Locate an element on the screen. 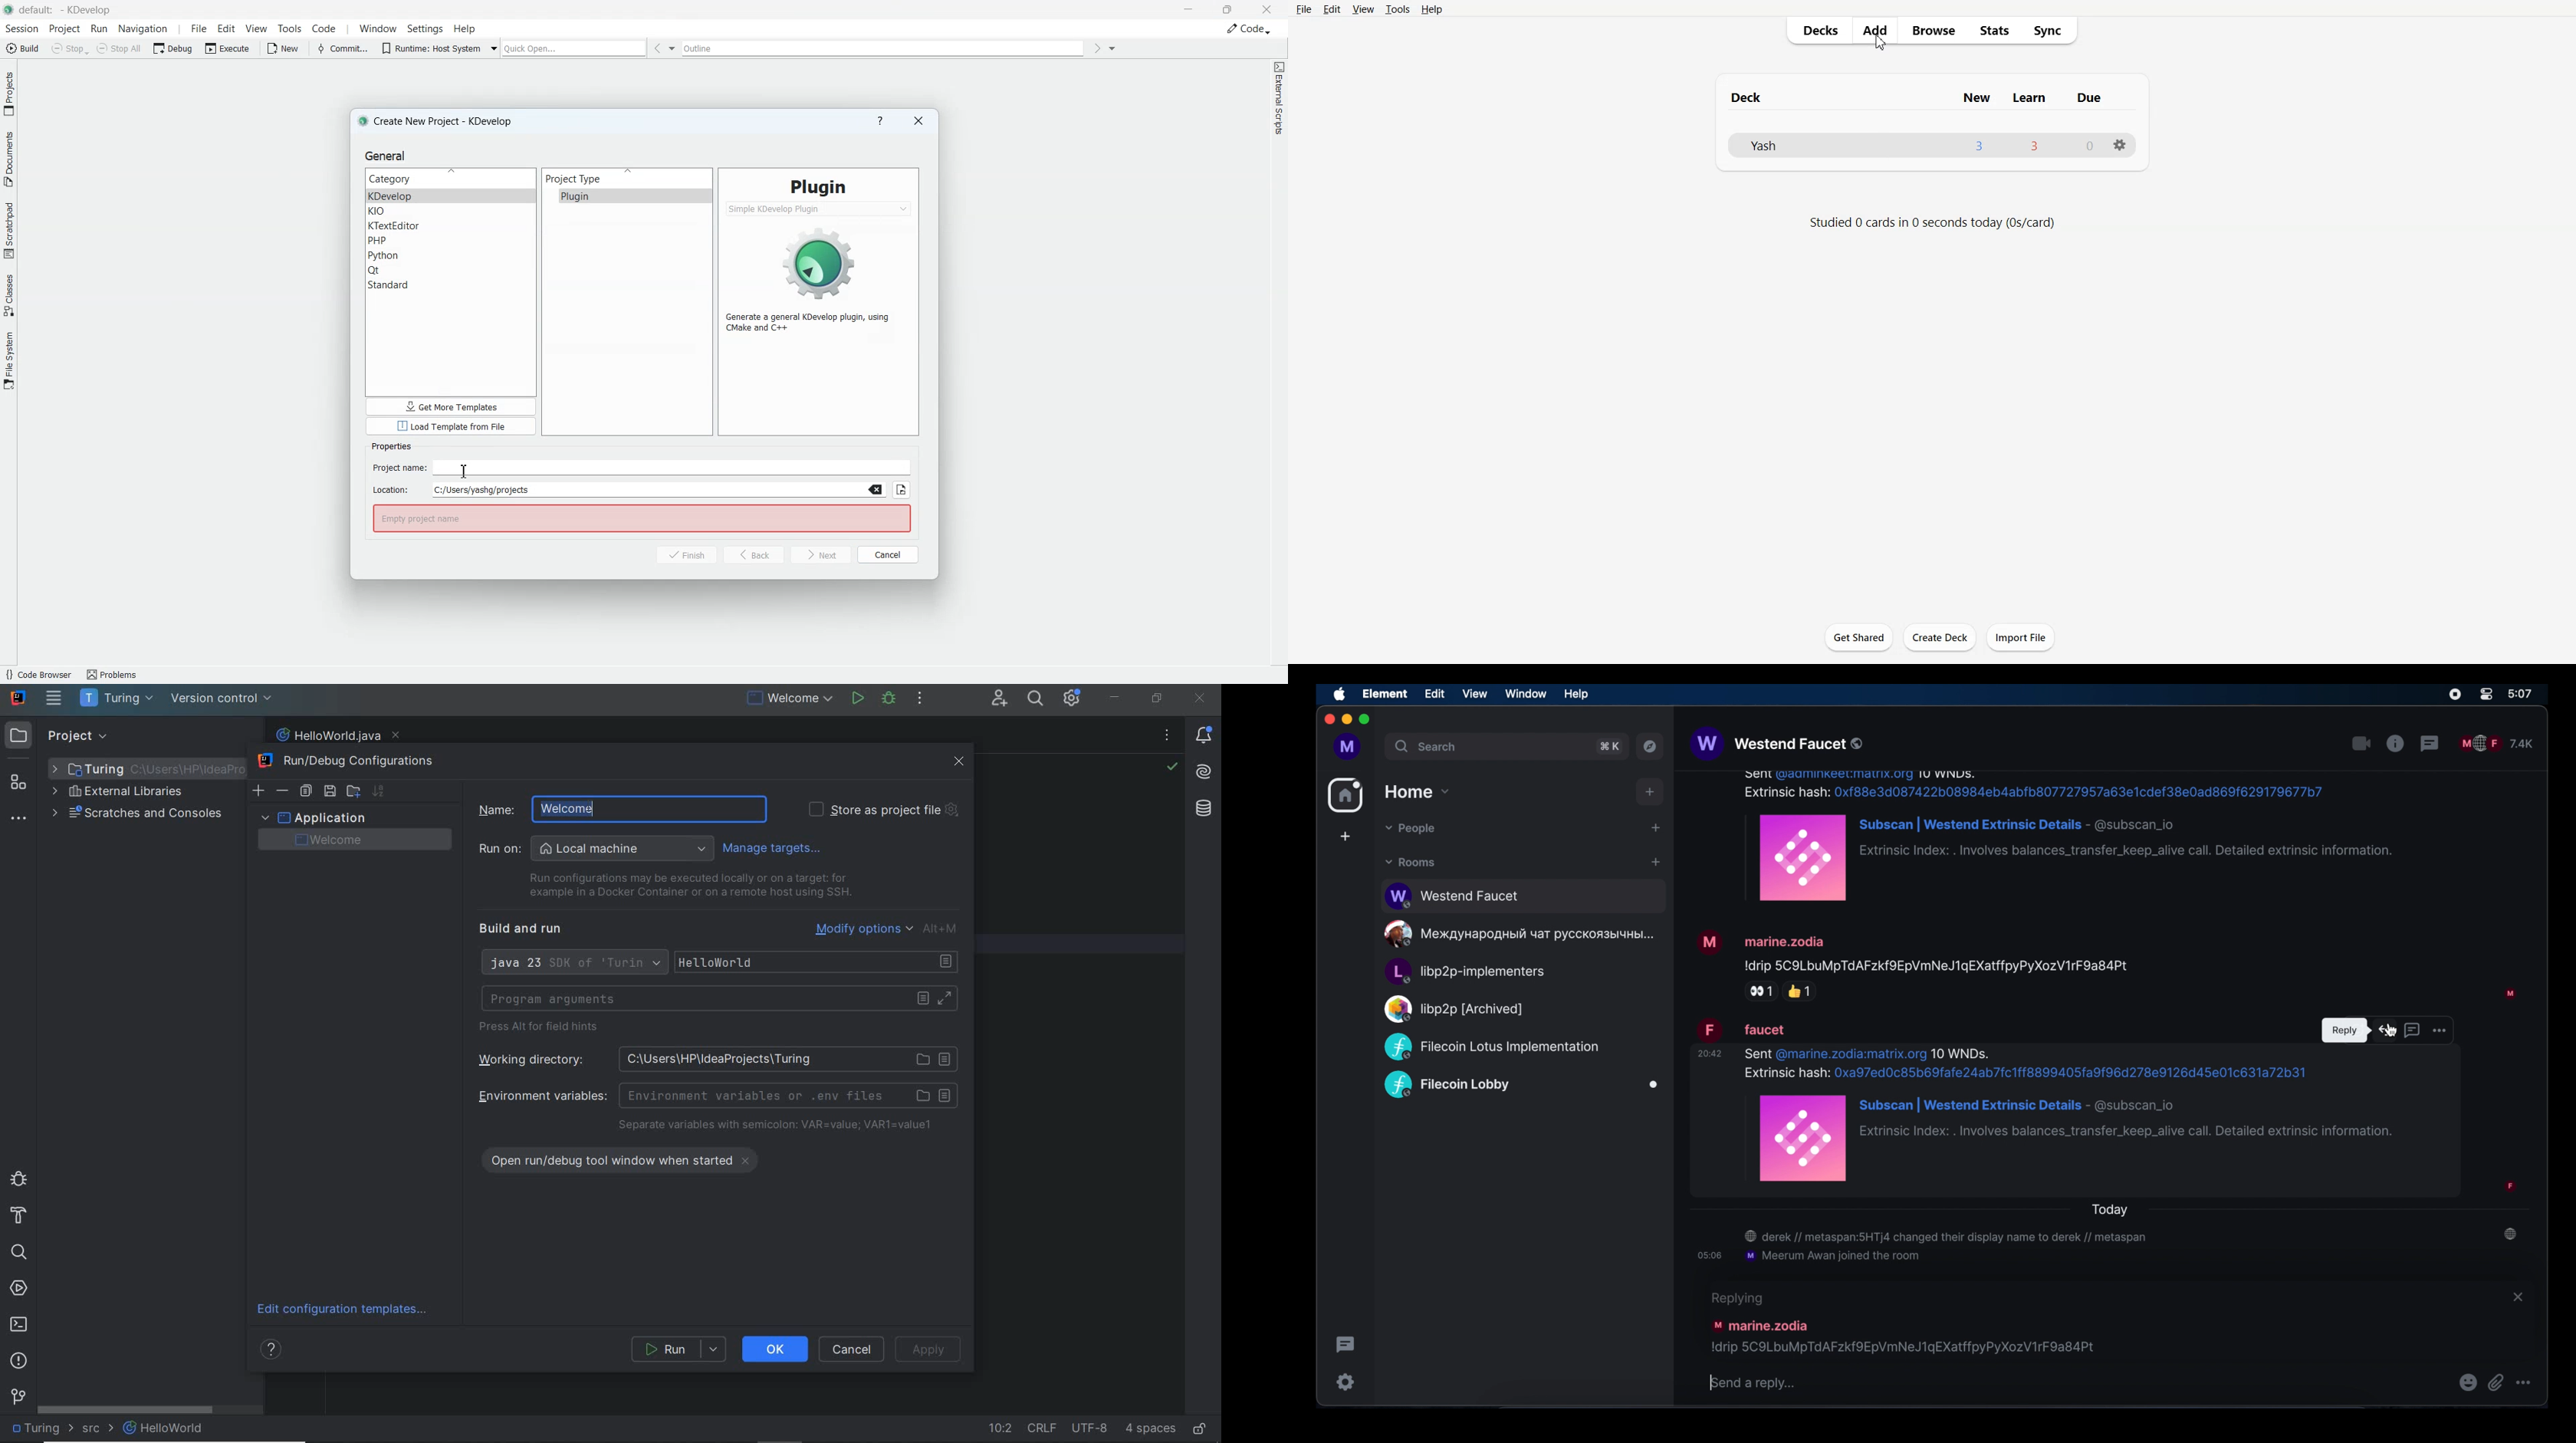 This screenshot has height=1456, width=2576. search everywhere is located at coordinates (1036, 700).